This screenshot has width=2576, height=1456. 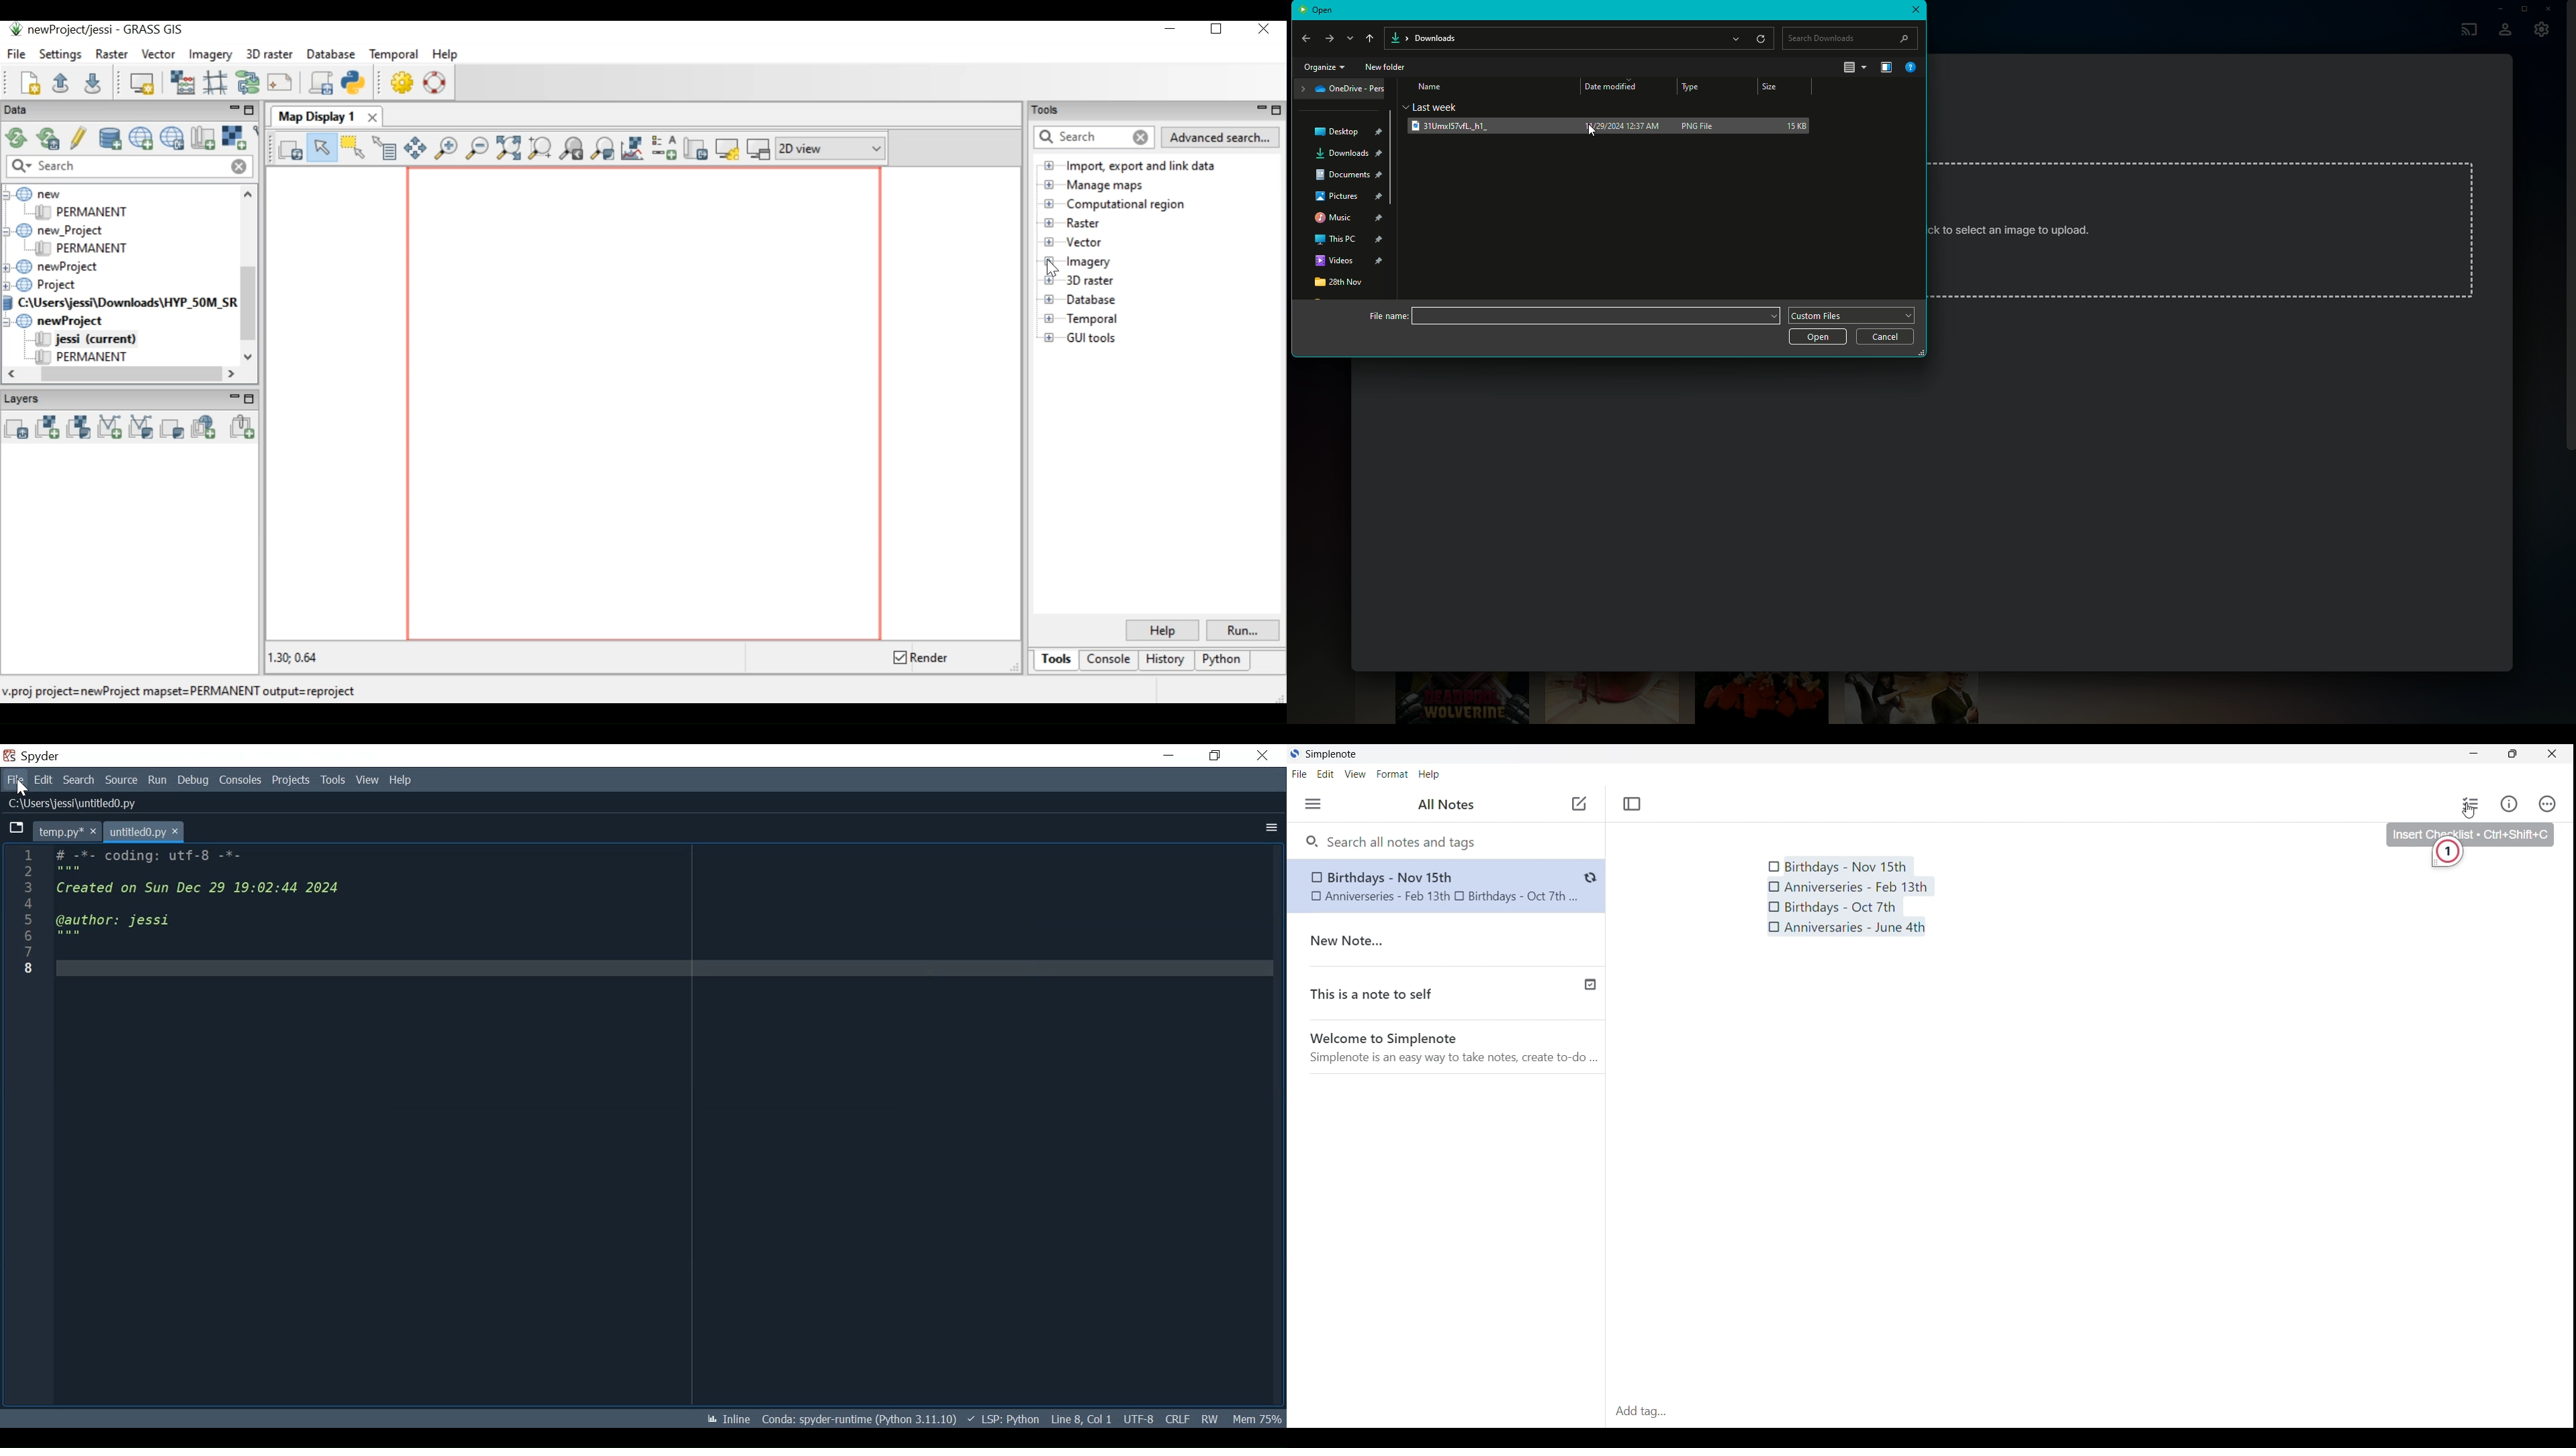 What do you see at coordinates (1000, 1419) in the screenshot?
I see `Language` at bounding box center [1000, 1419].